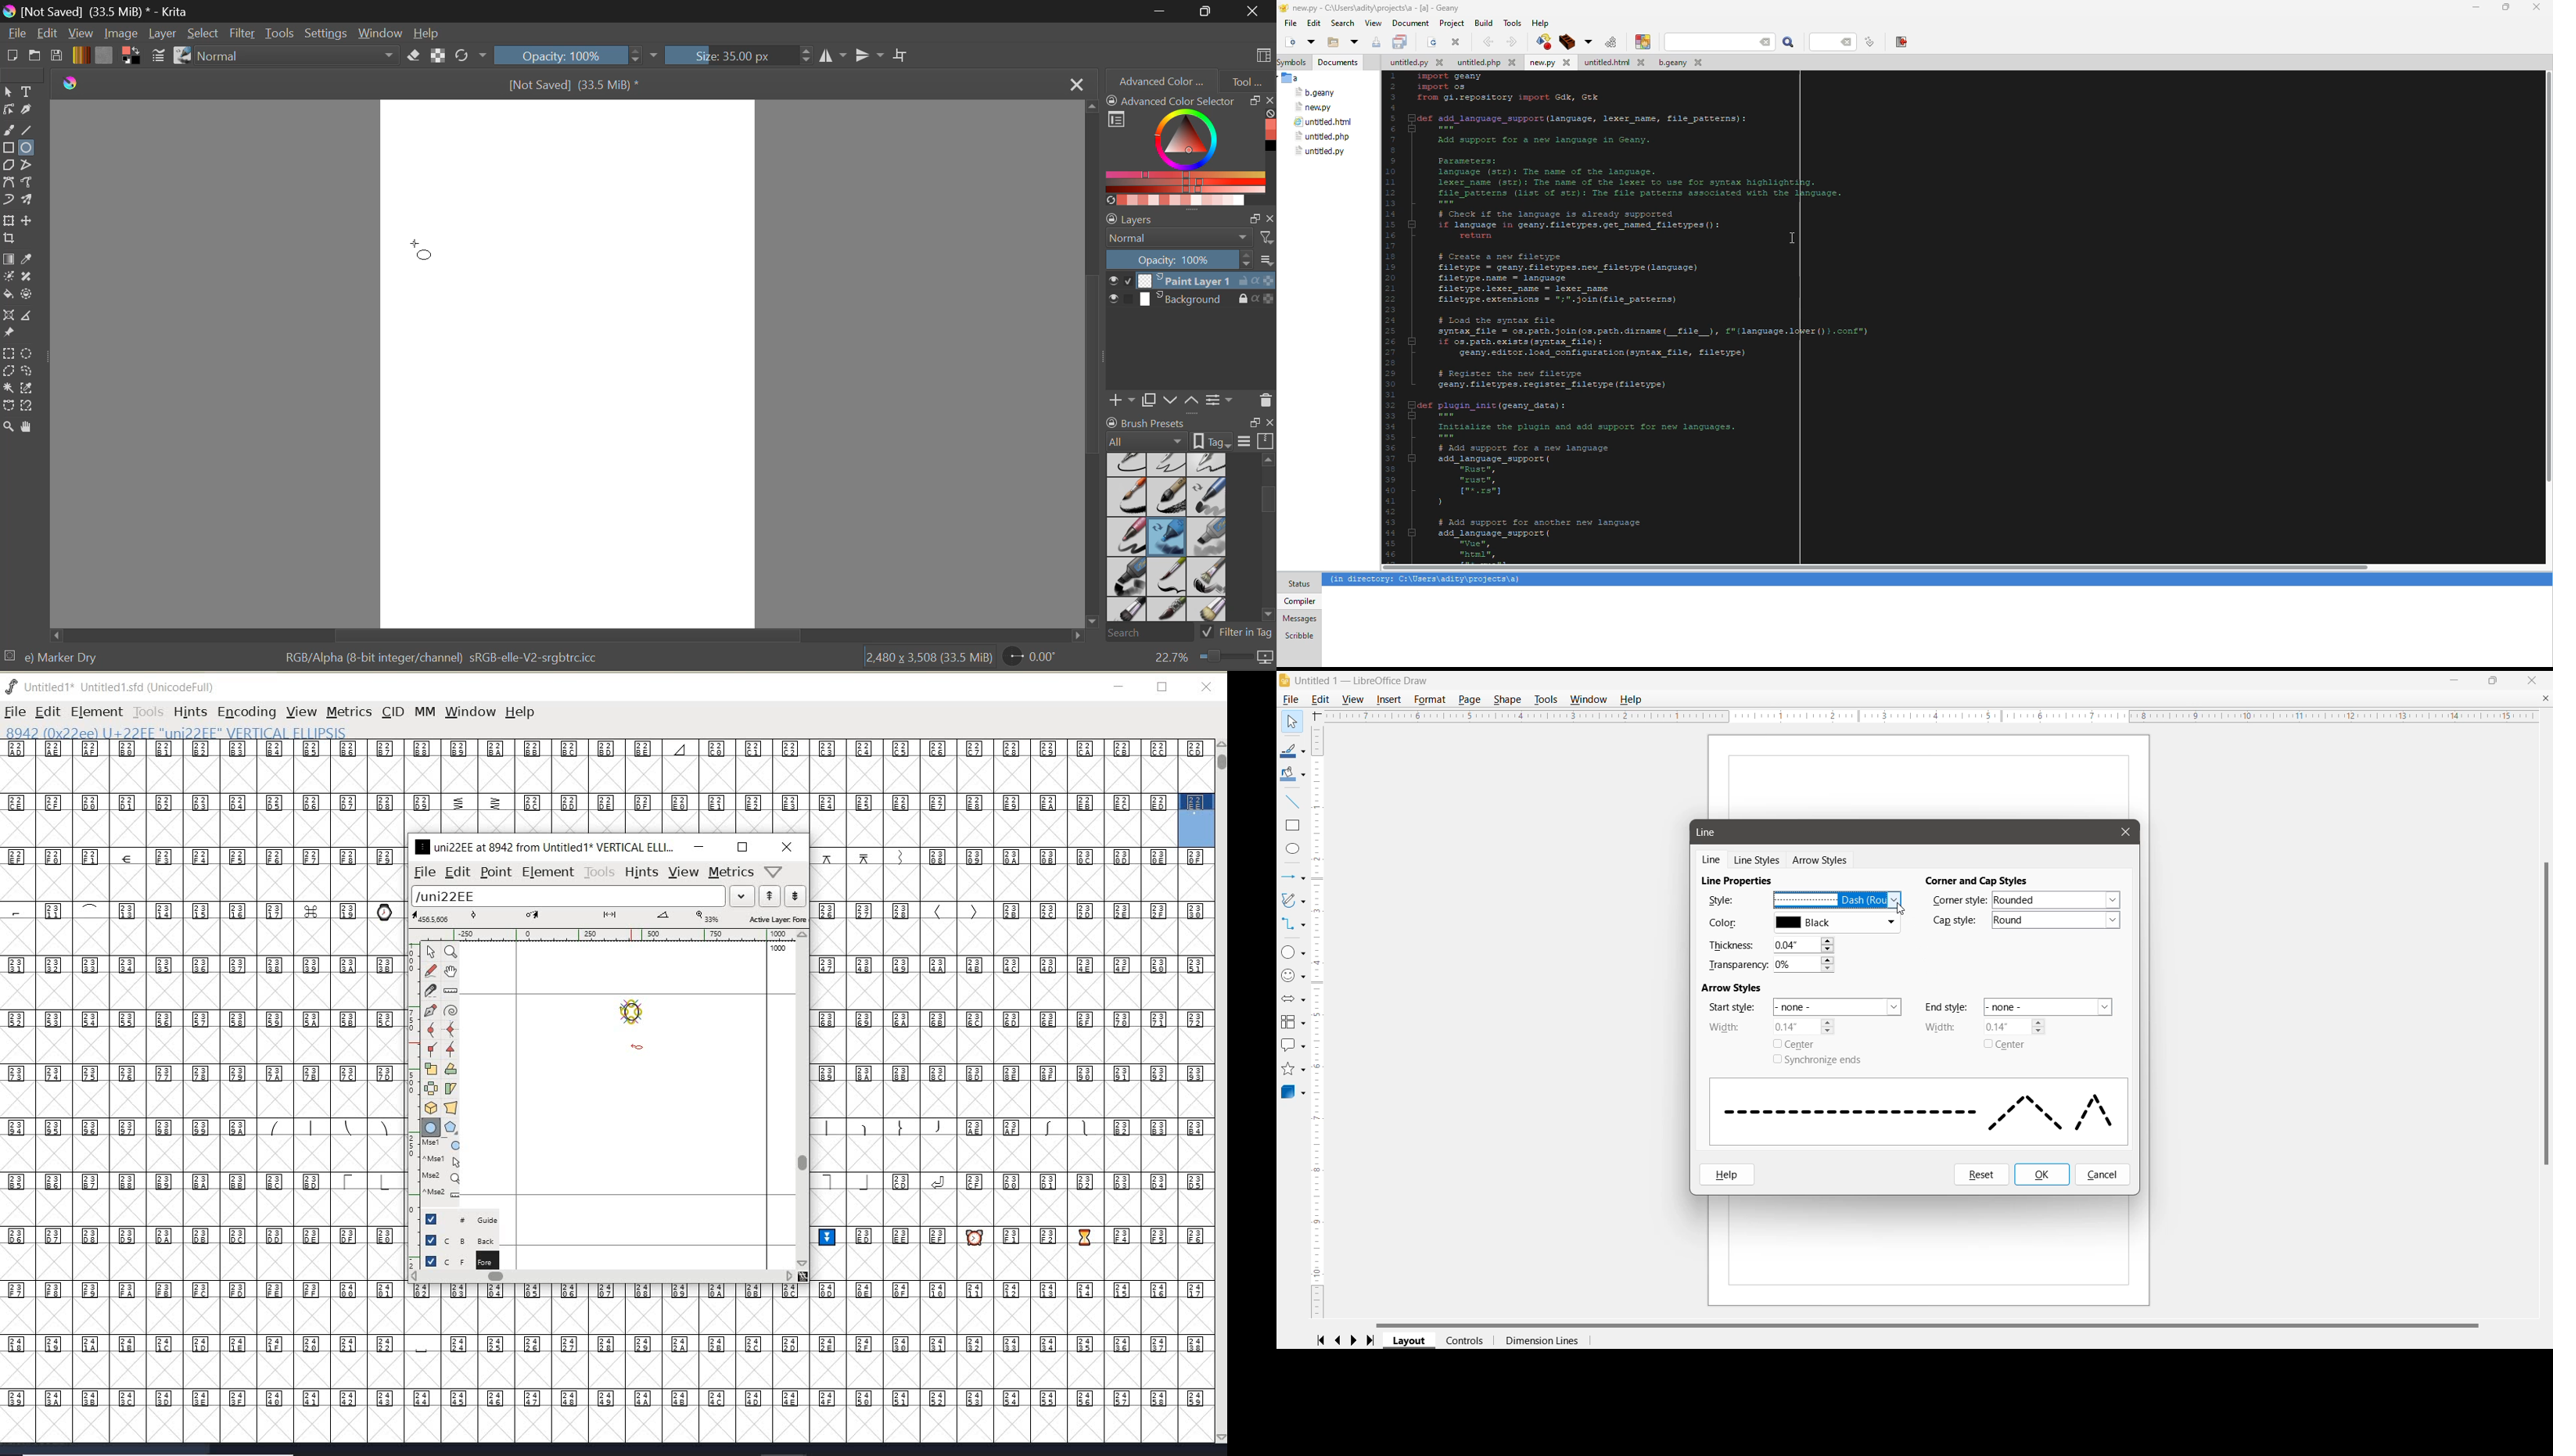 The width and height of the screenshot is (2576, 1456). What do you see at coordinates (1804, 945) in the screenshot?
I see `Set the required Thickness` at bounding box center [1804, 945].